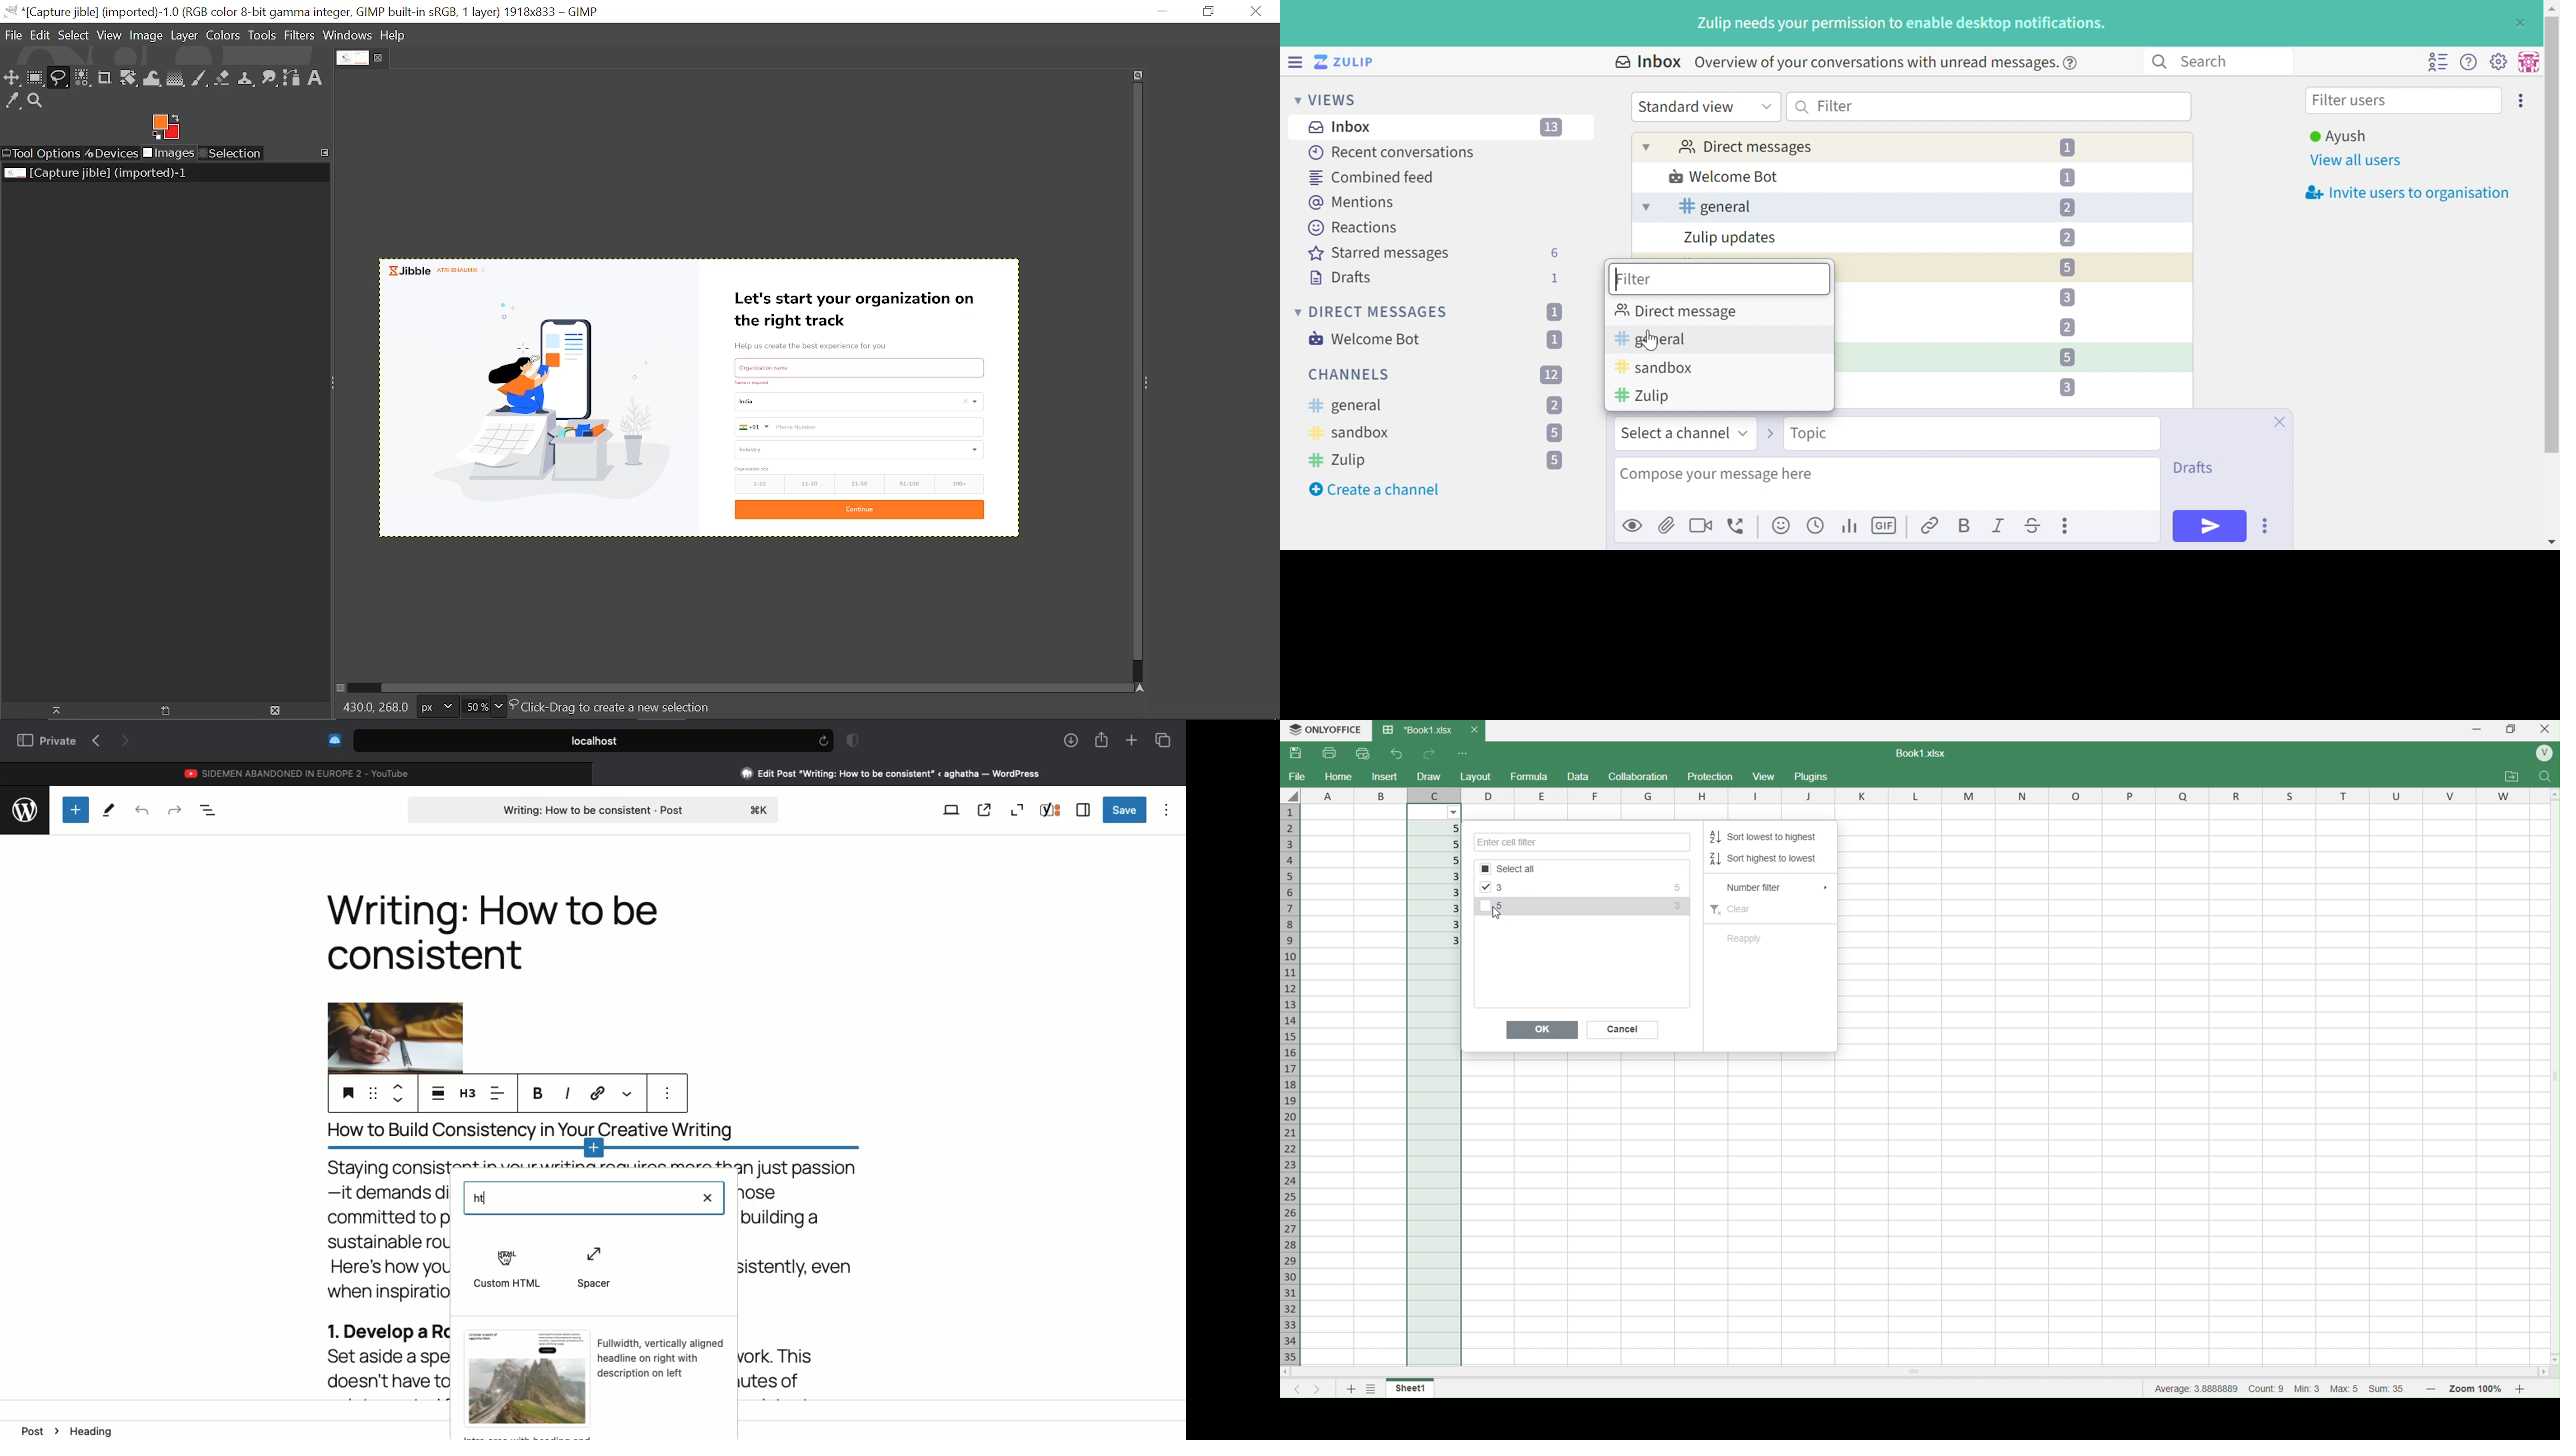 The height and width of the screenshot is (1456, 2576). I want to click on Previous page, so click(96, 741).